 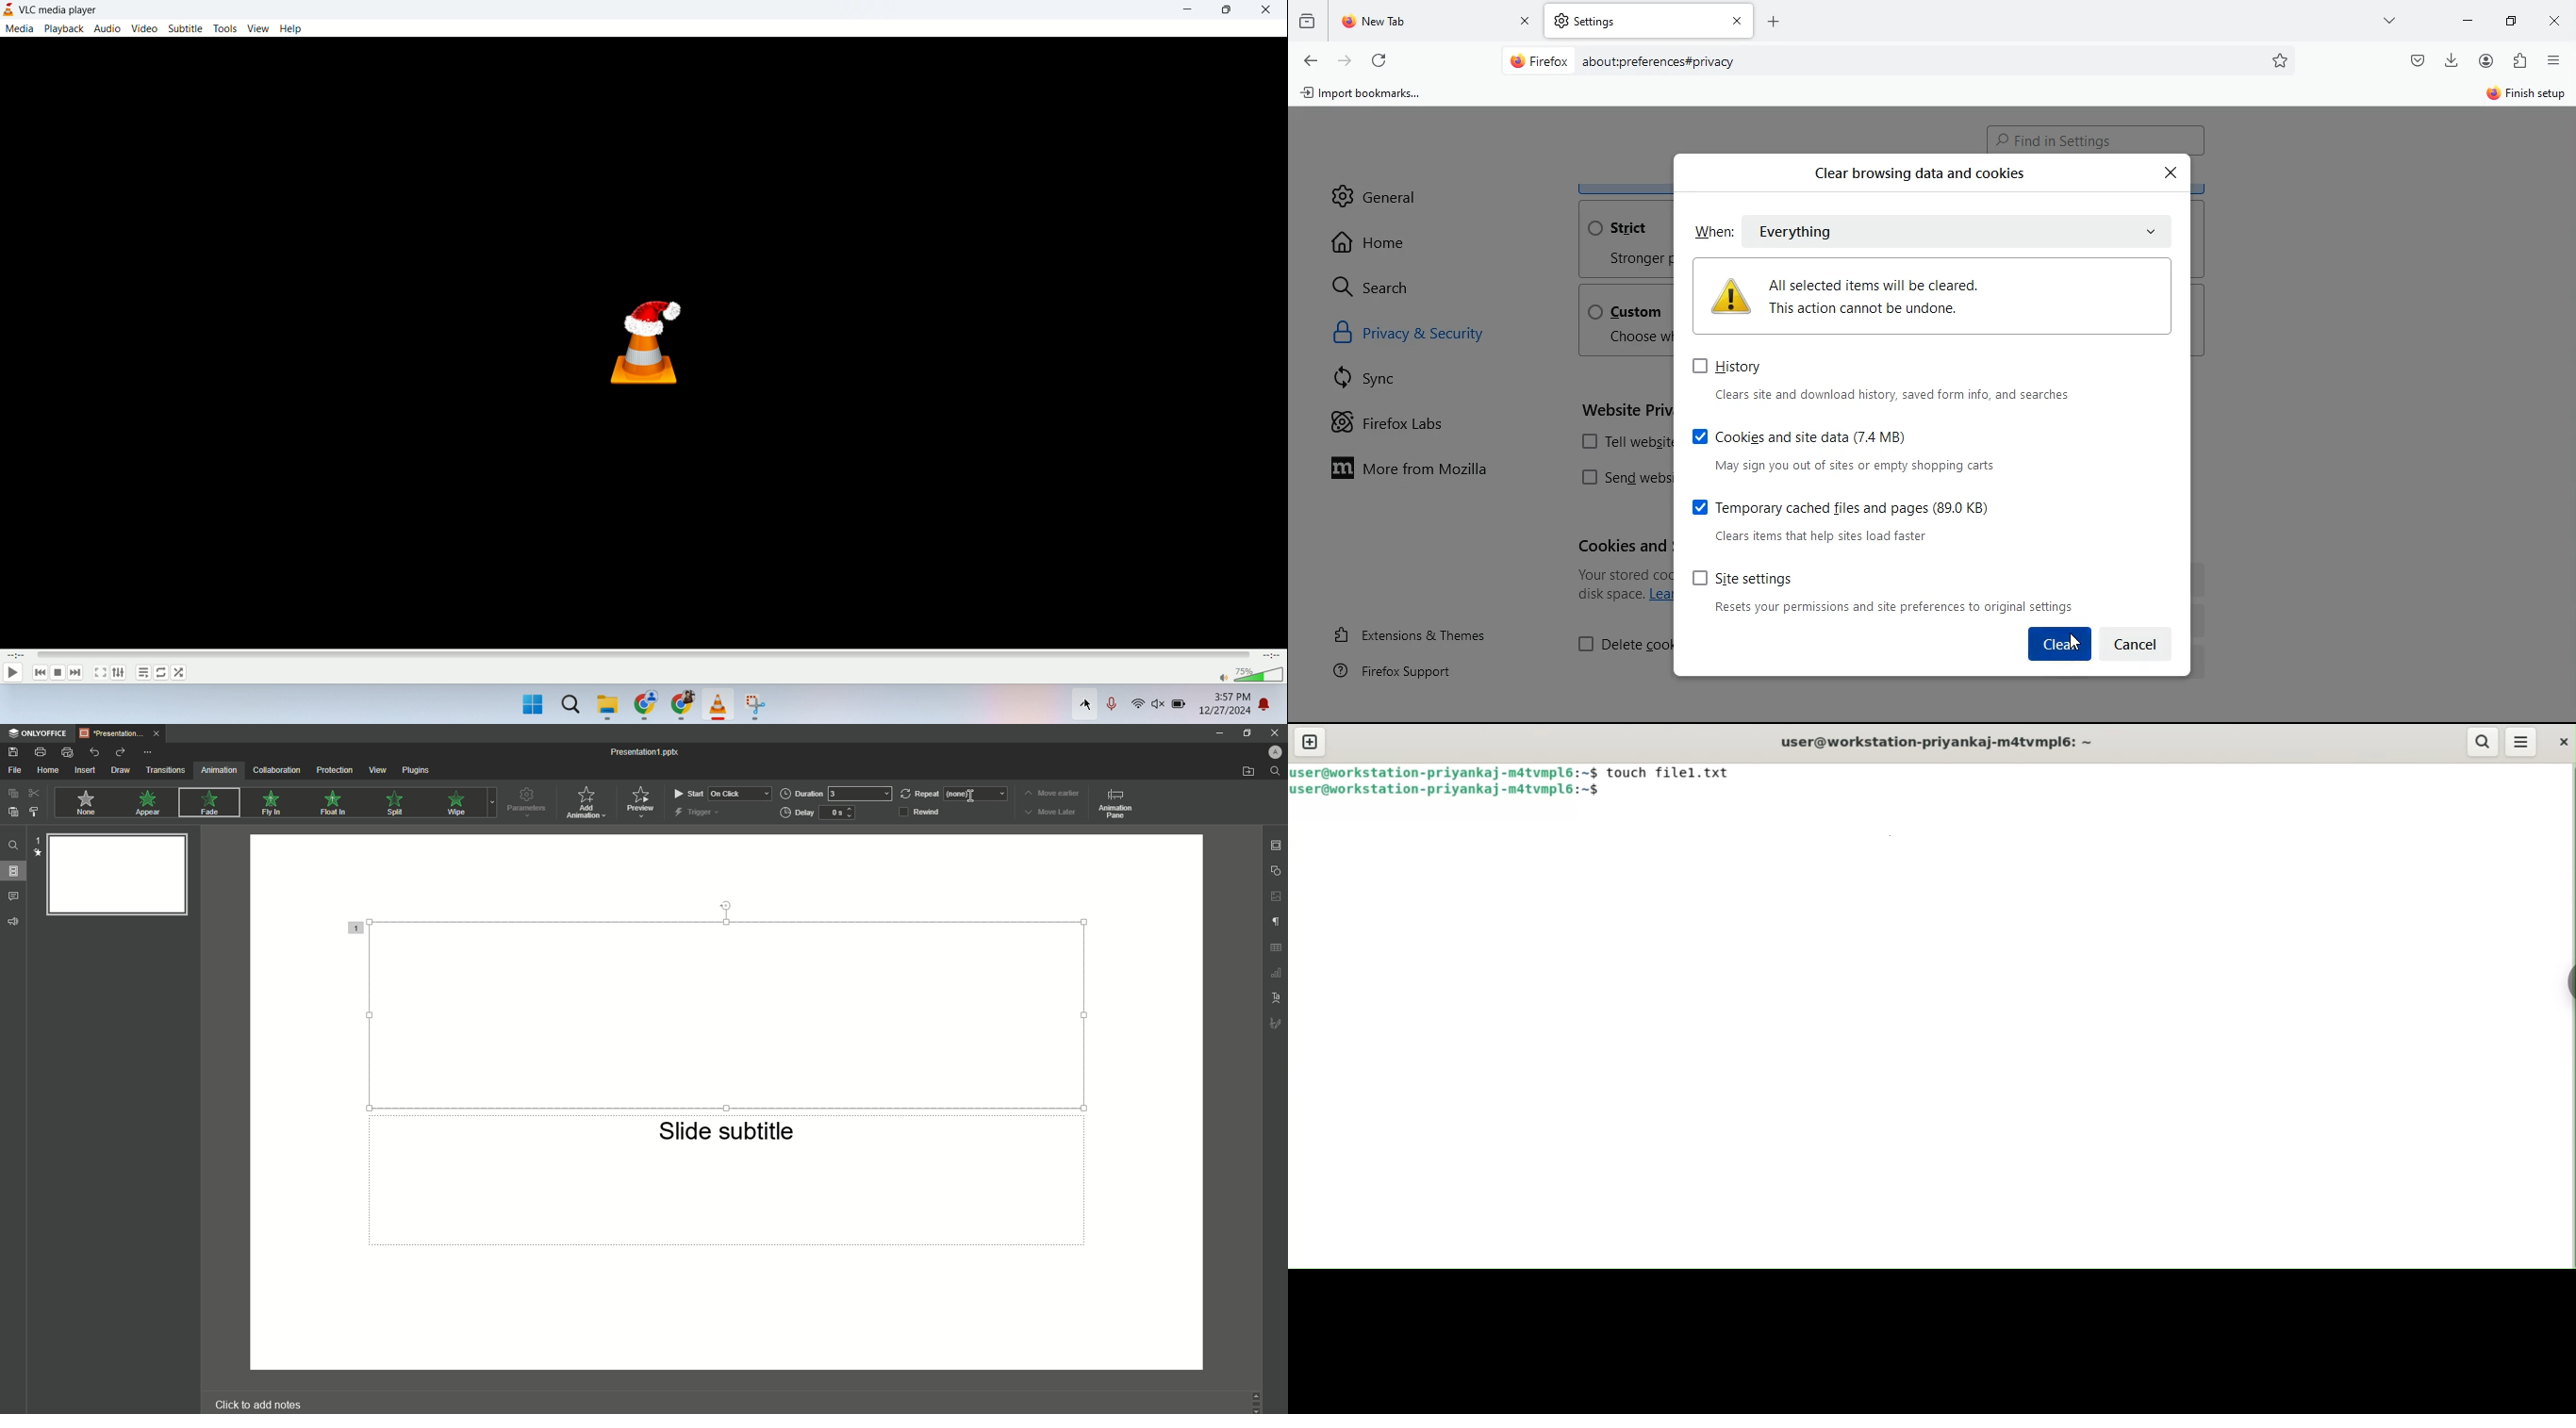 I want to click on File, so click(x=16, y=771).